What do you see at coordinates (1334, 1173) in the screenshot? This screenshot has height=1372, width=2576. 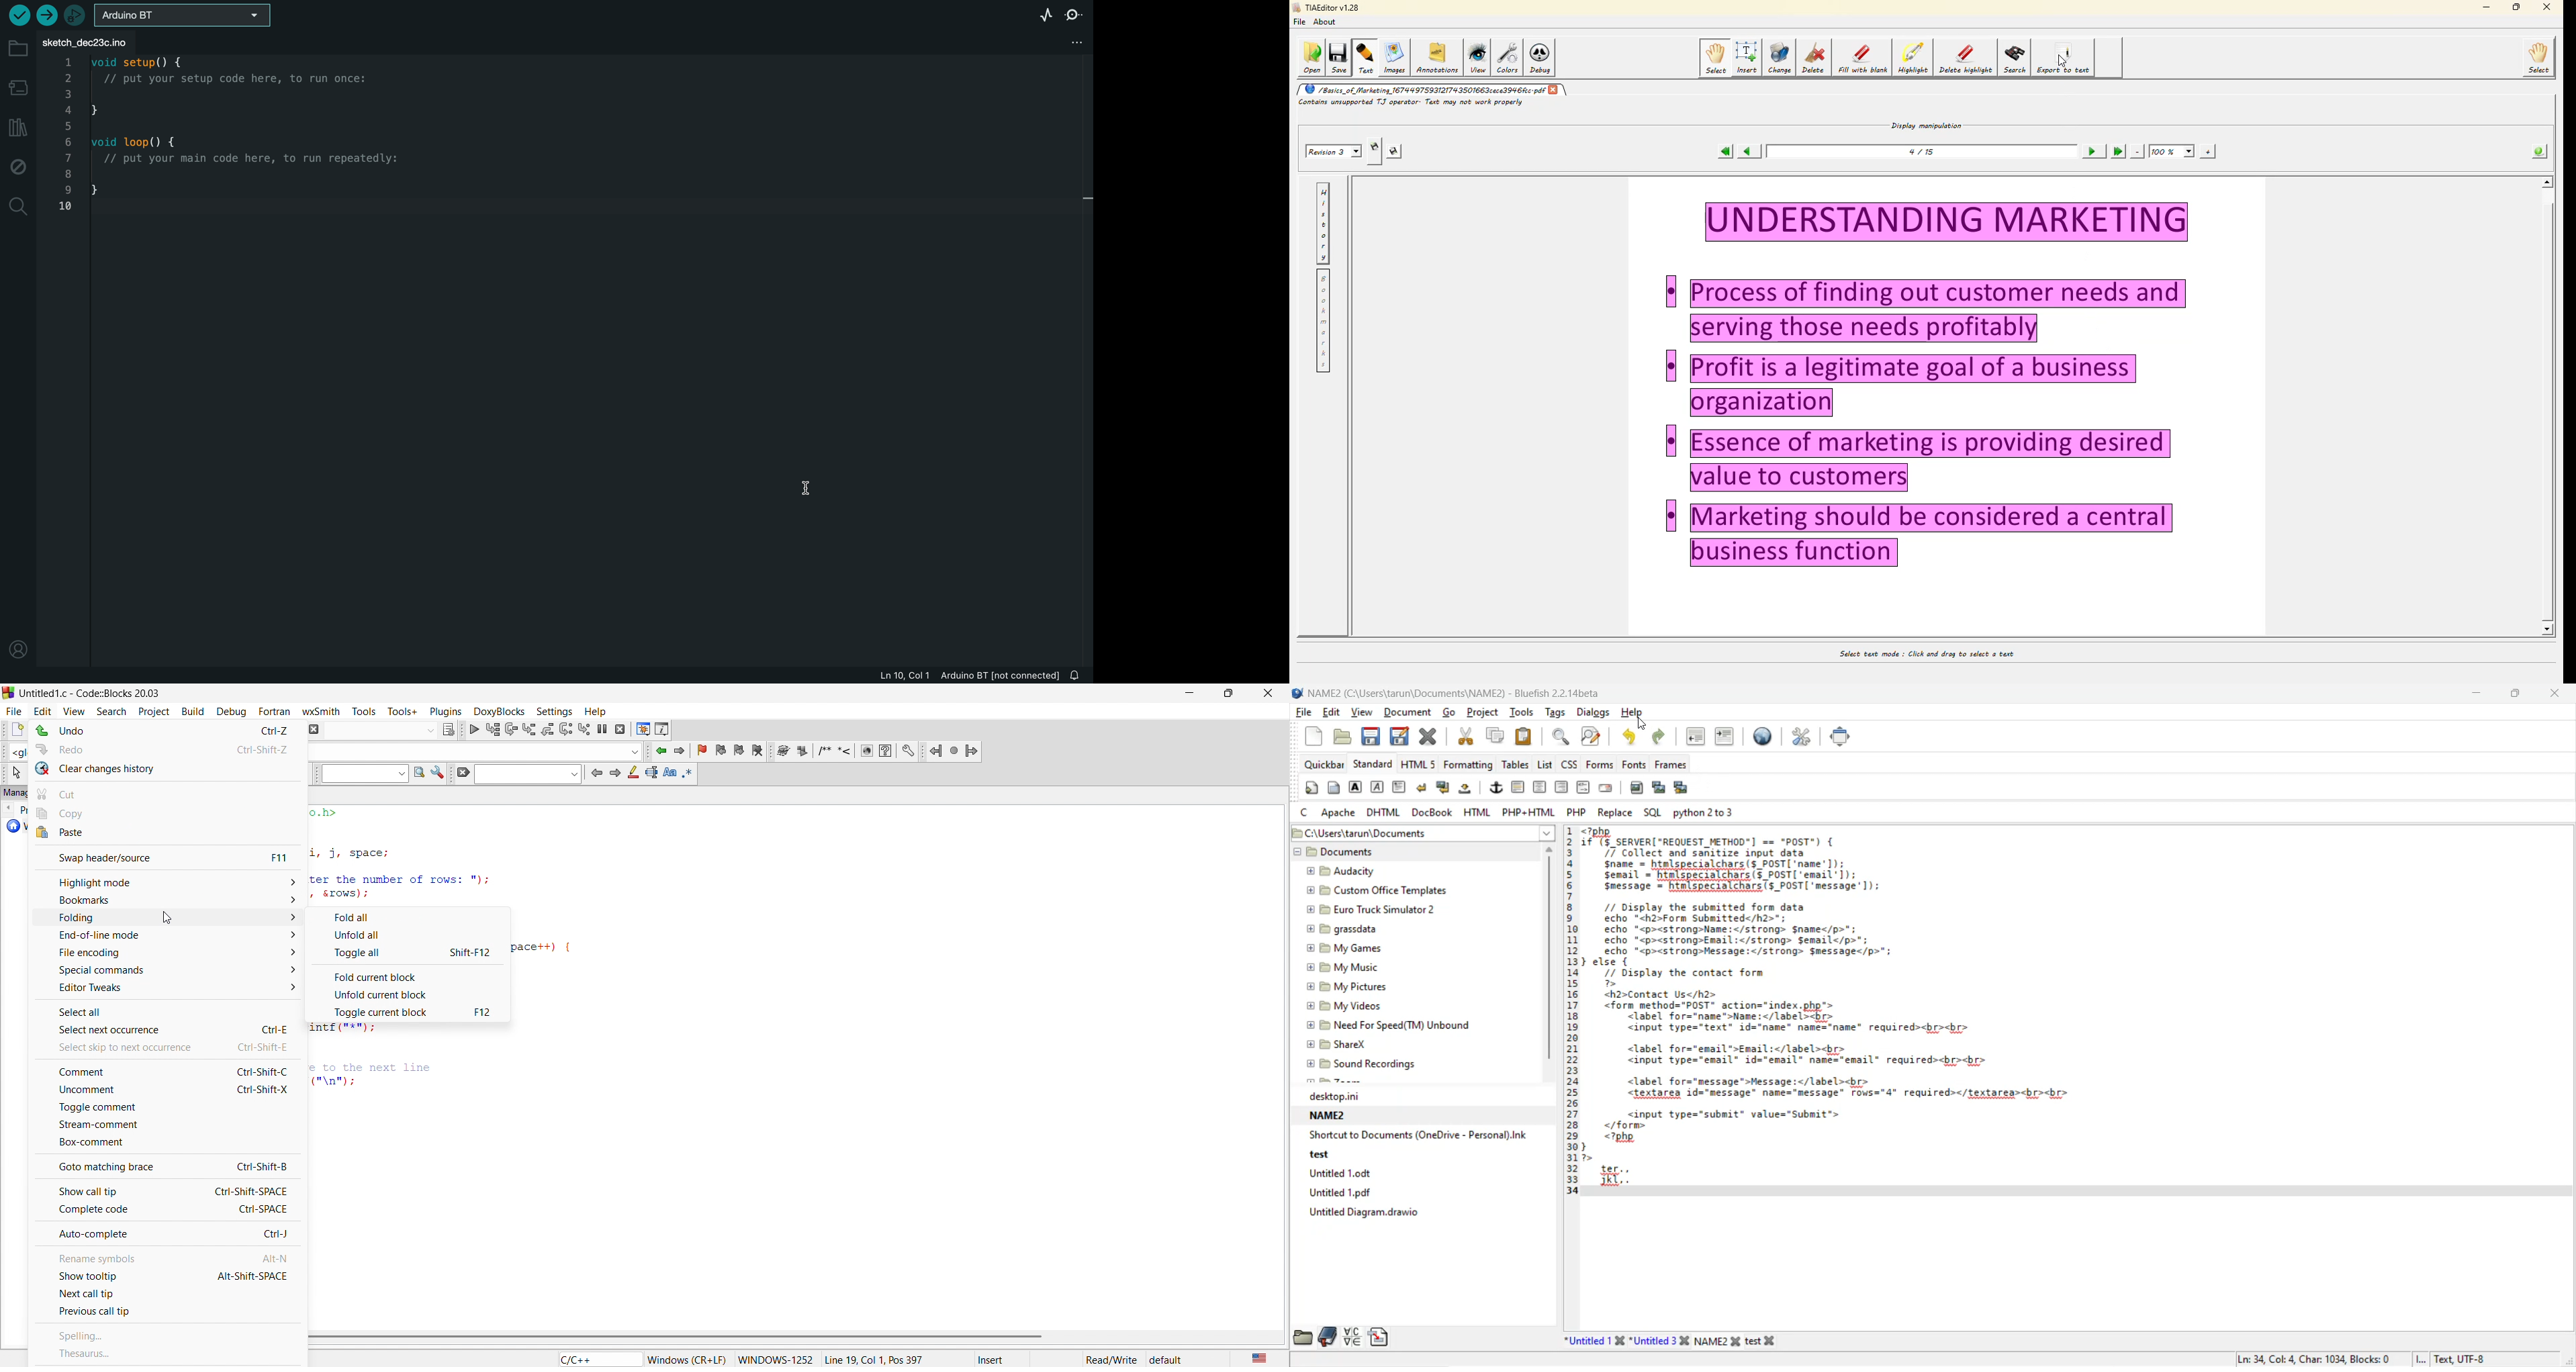 I see `Untitled 1.0dt` at bounding box center [1334, 1173].